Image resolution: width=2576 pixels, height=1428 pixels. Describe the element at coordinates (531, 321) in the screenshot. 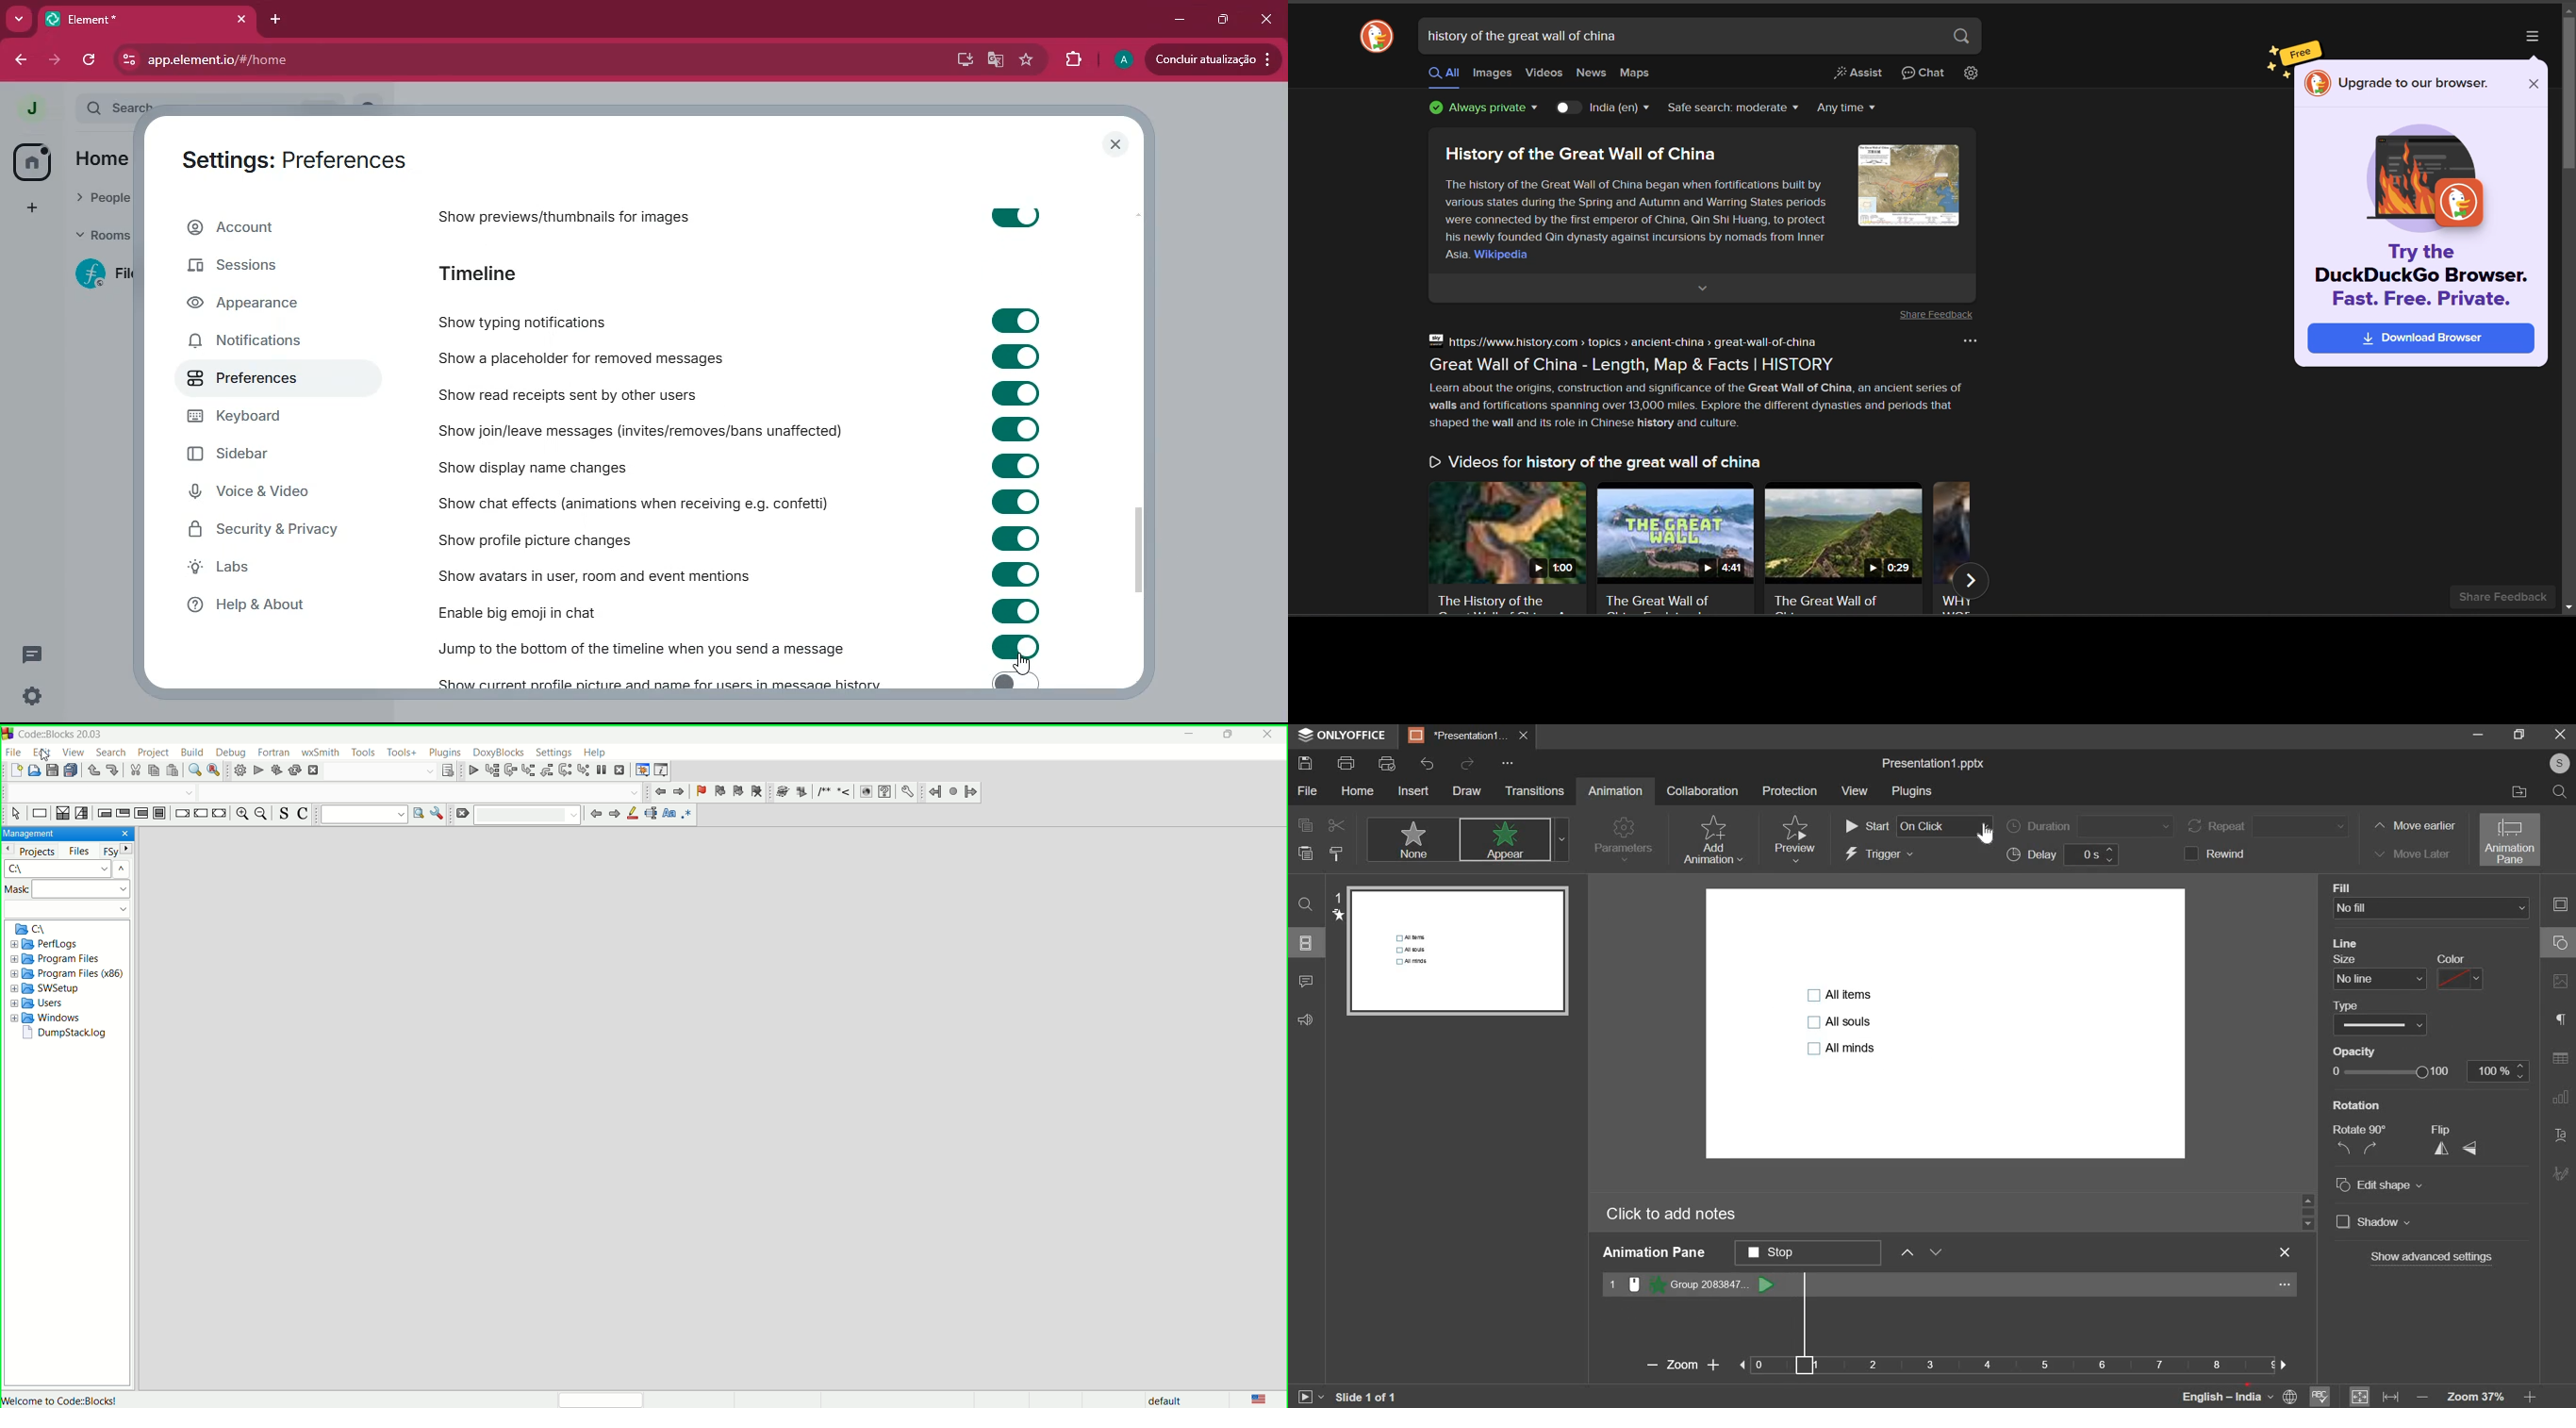

I see `show typing notifications` at that location.